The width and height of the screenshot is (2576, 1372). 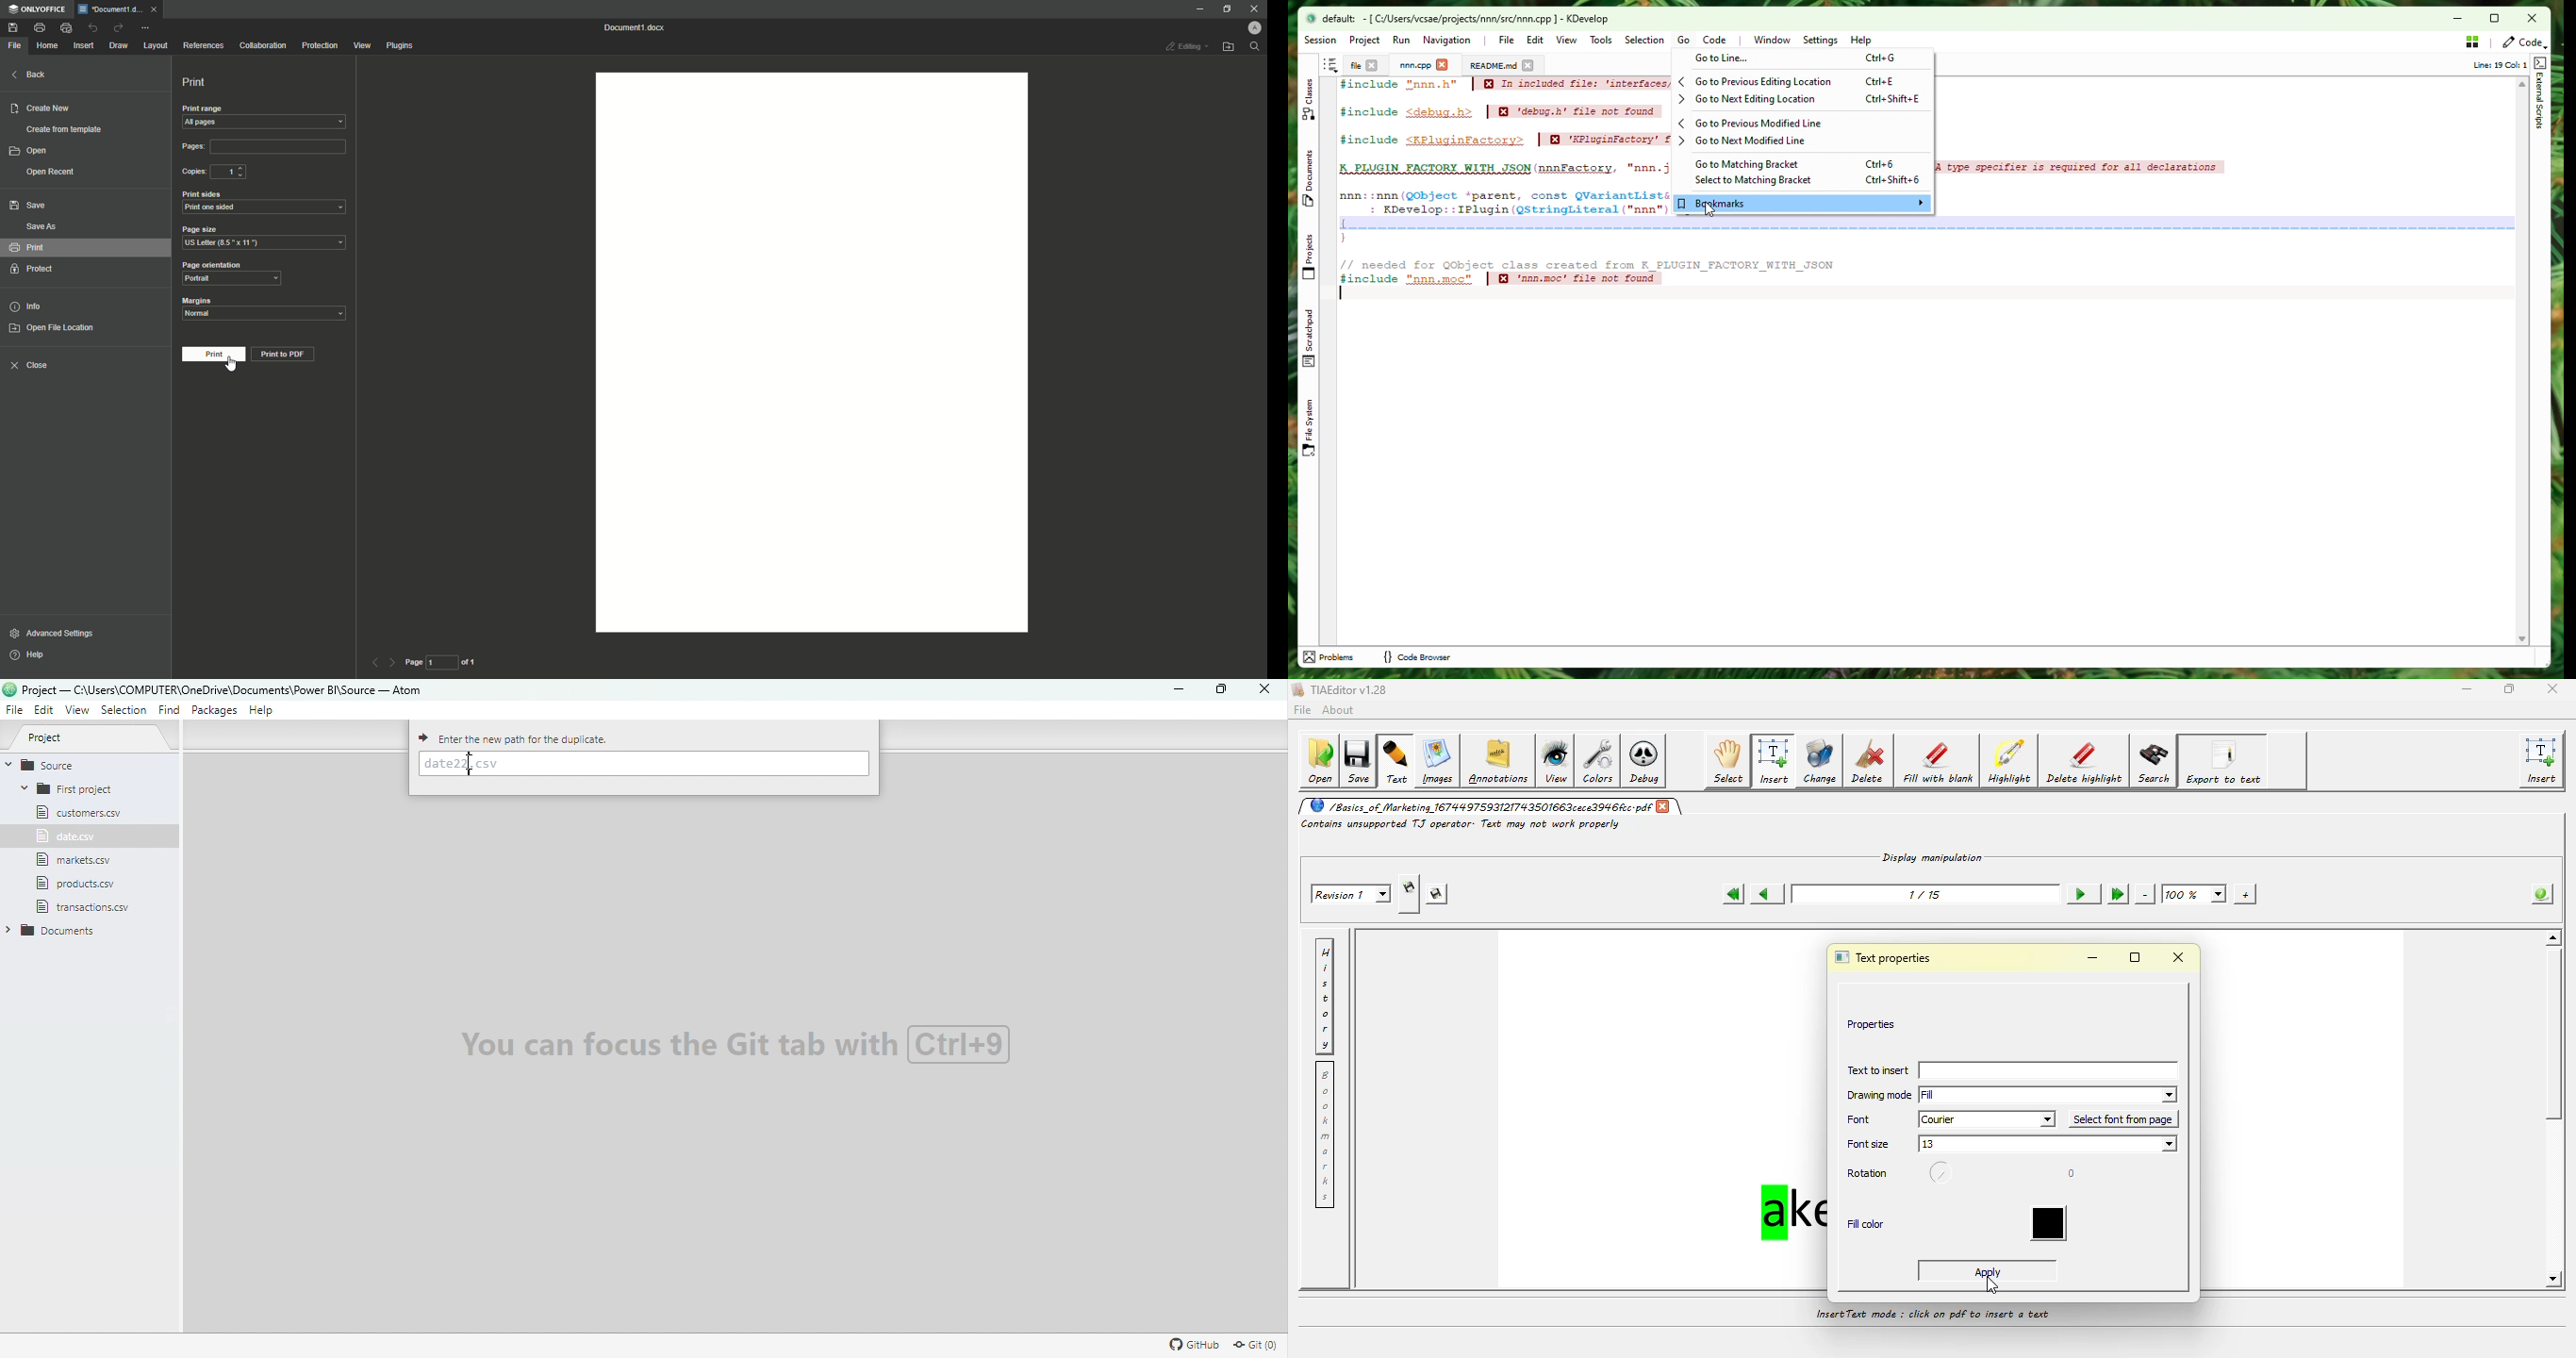 What do you see at coordinates (34, 367) in the screenshot?
I see `Close` at bounding box center [34, 367].